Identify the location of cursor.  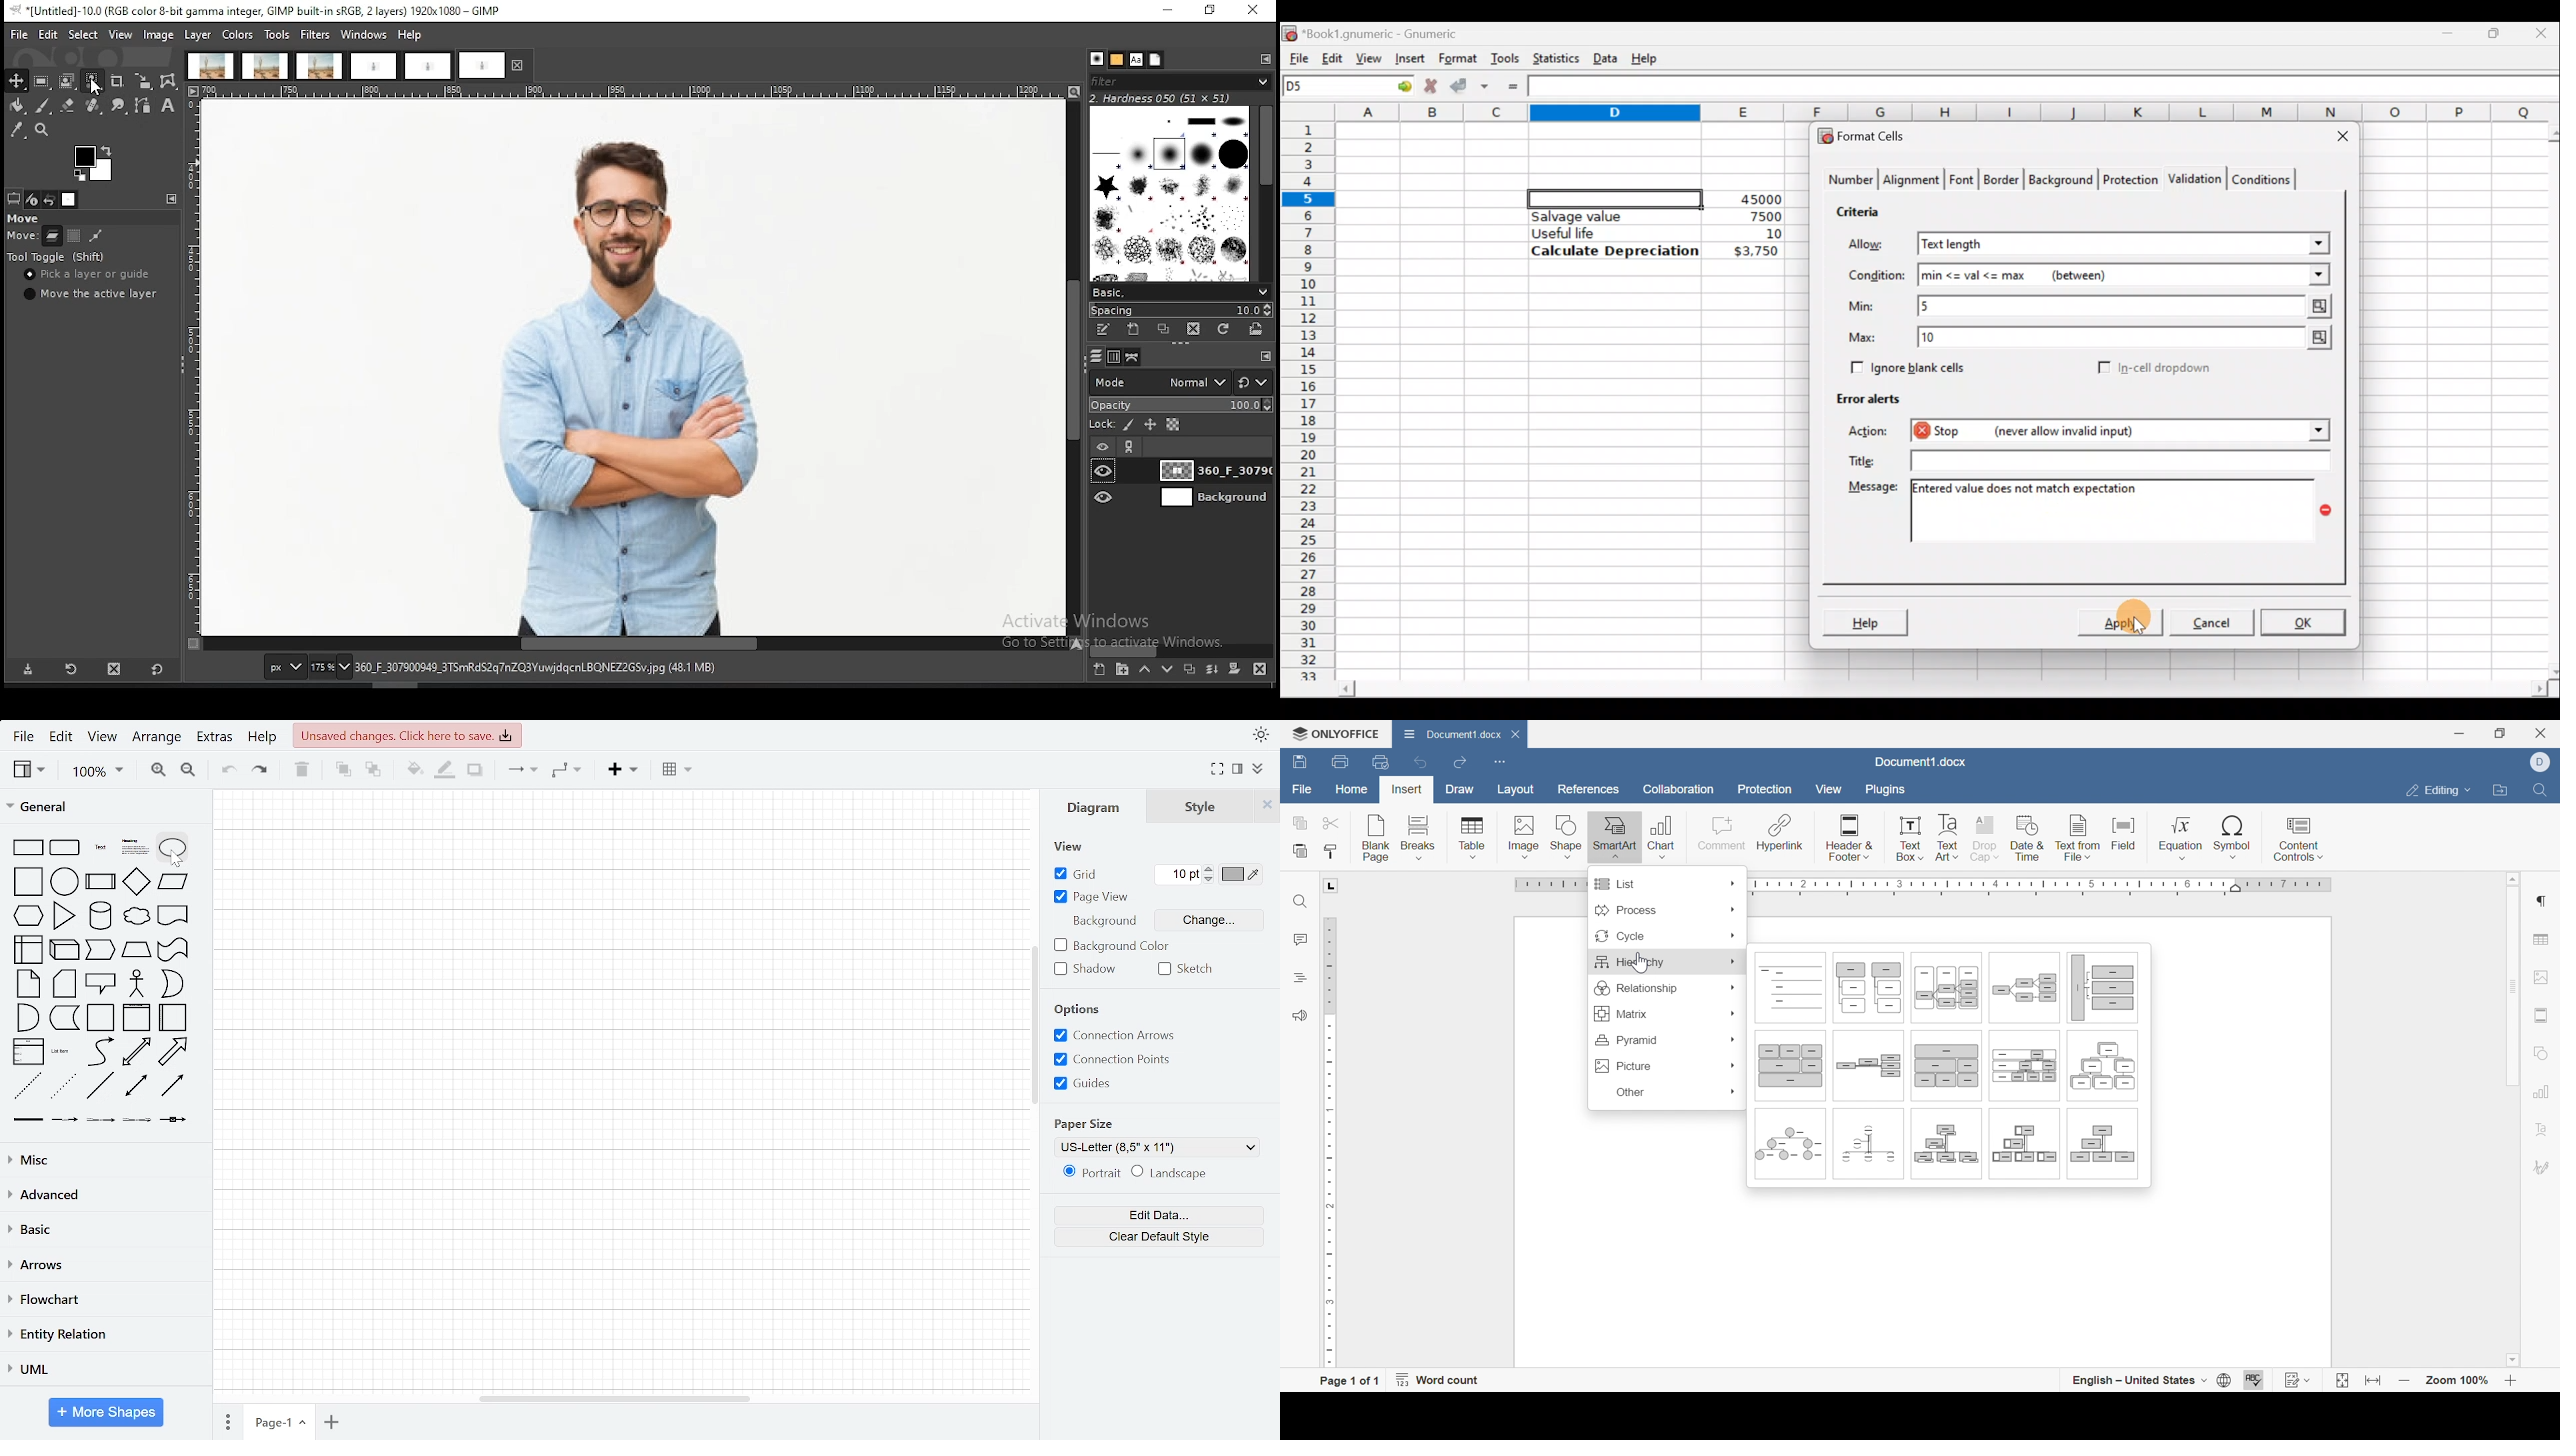
(1643, 963).